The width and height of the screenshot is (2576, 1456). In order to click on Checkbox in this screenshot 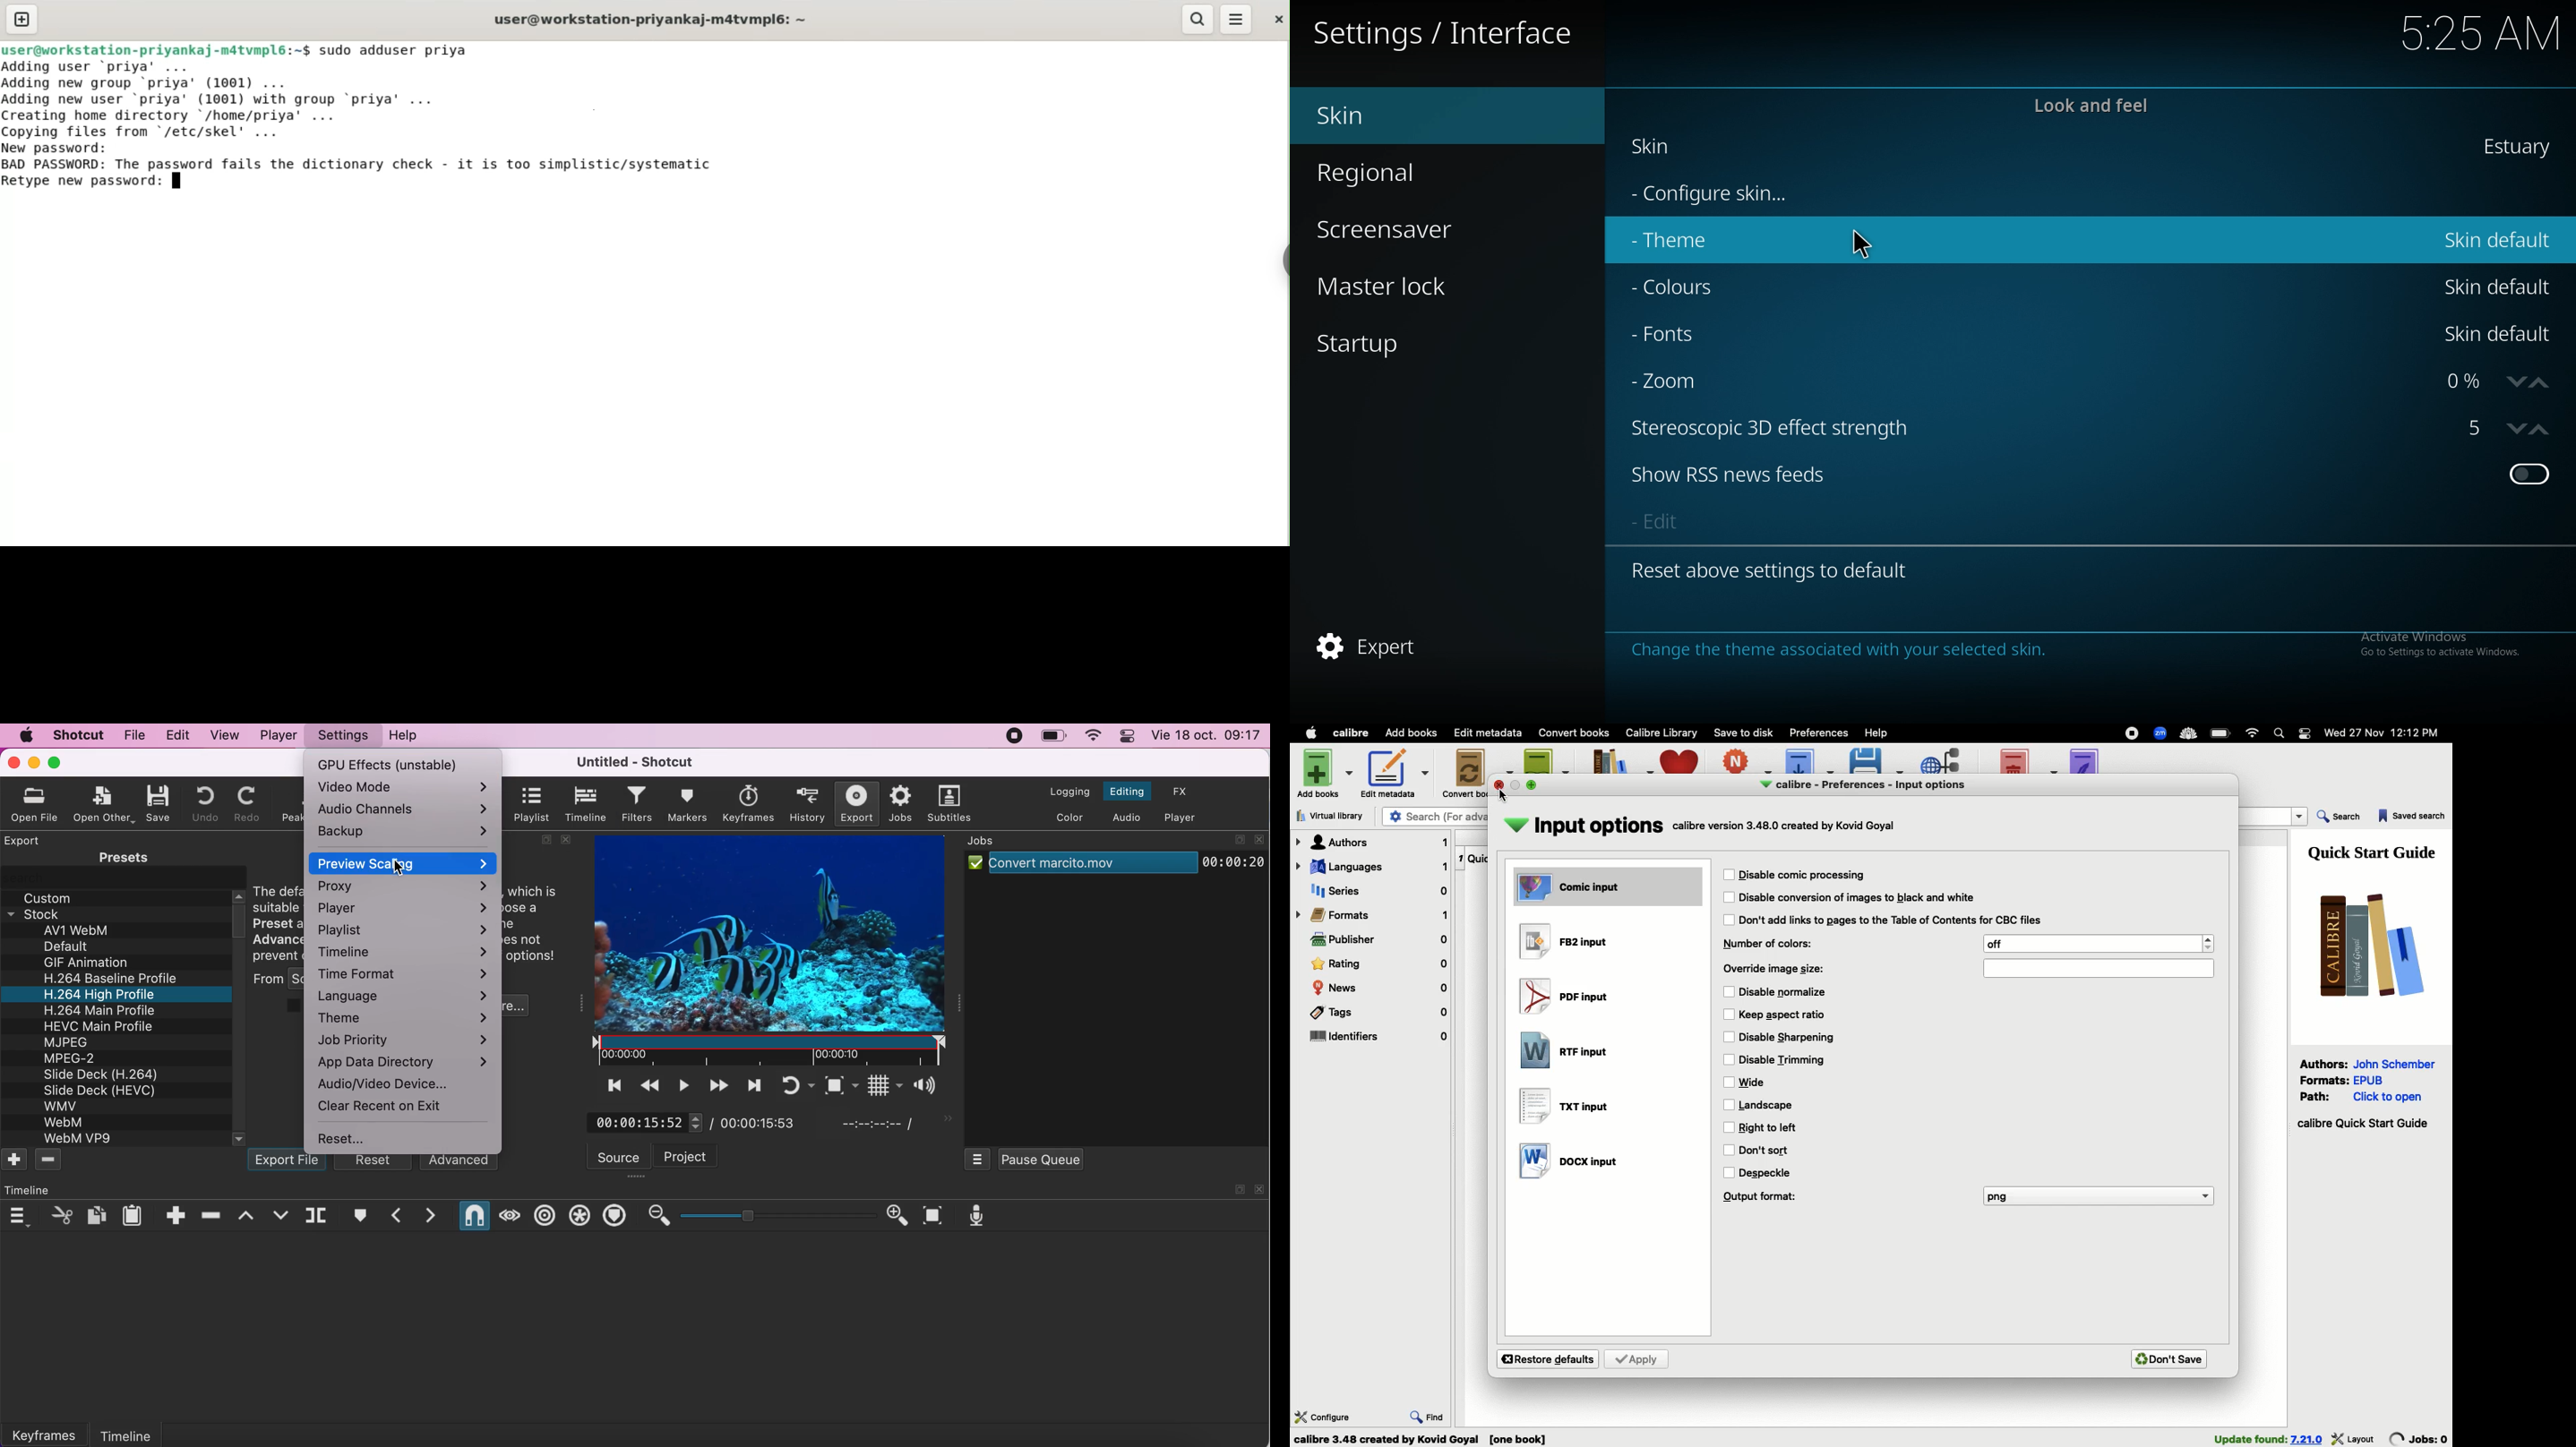, I will do `click(1730, 1060)`.